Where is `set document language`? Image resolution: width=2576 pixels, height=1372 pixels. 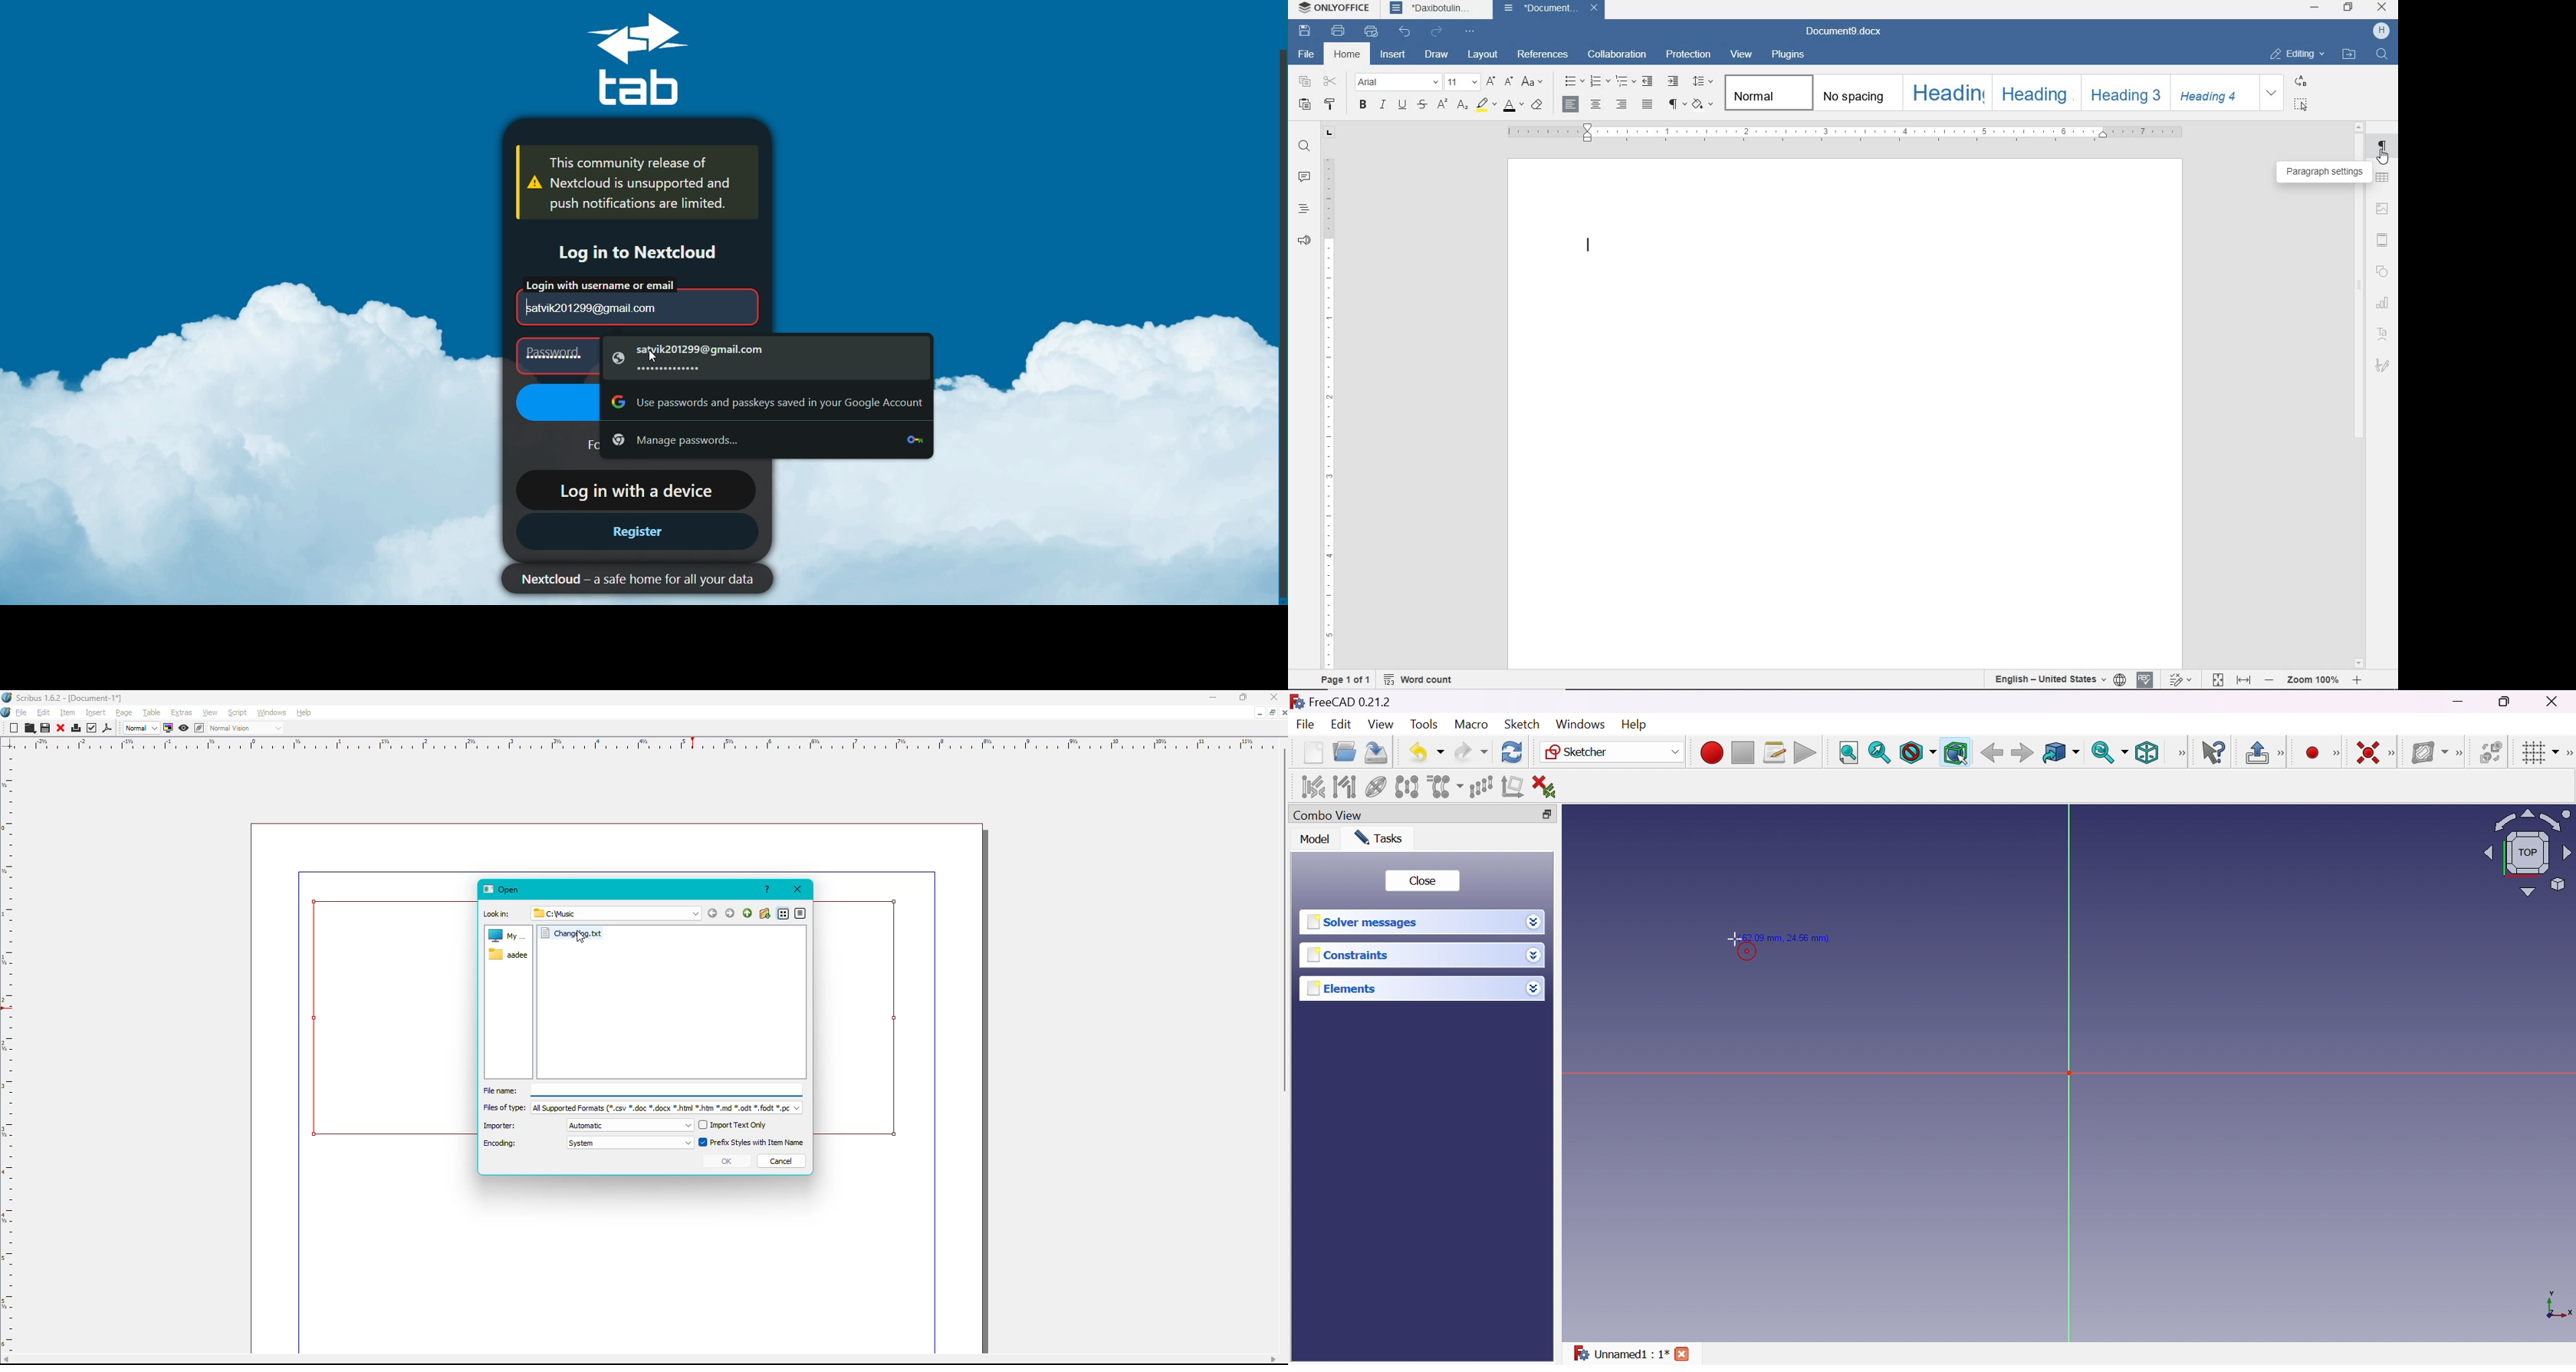
set document language is located at coordinates (2120, 680).